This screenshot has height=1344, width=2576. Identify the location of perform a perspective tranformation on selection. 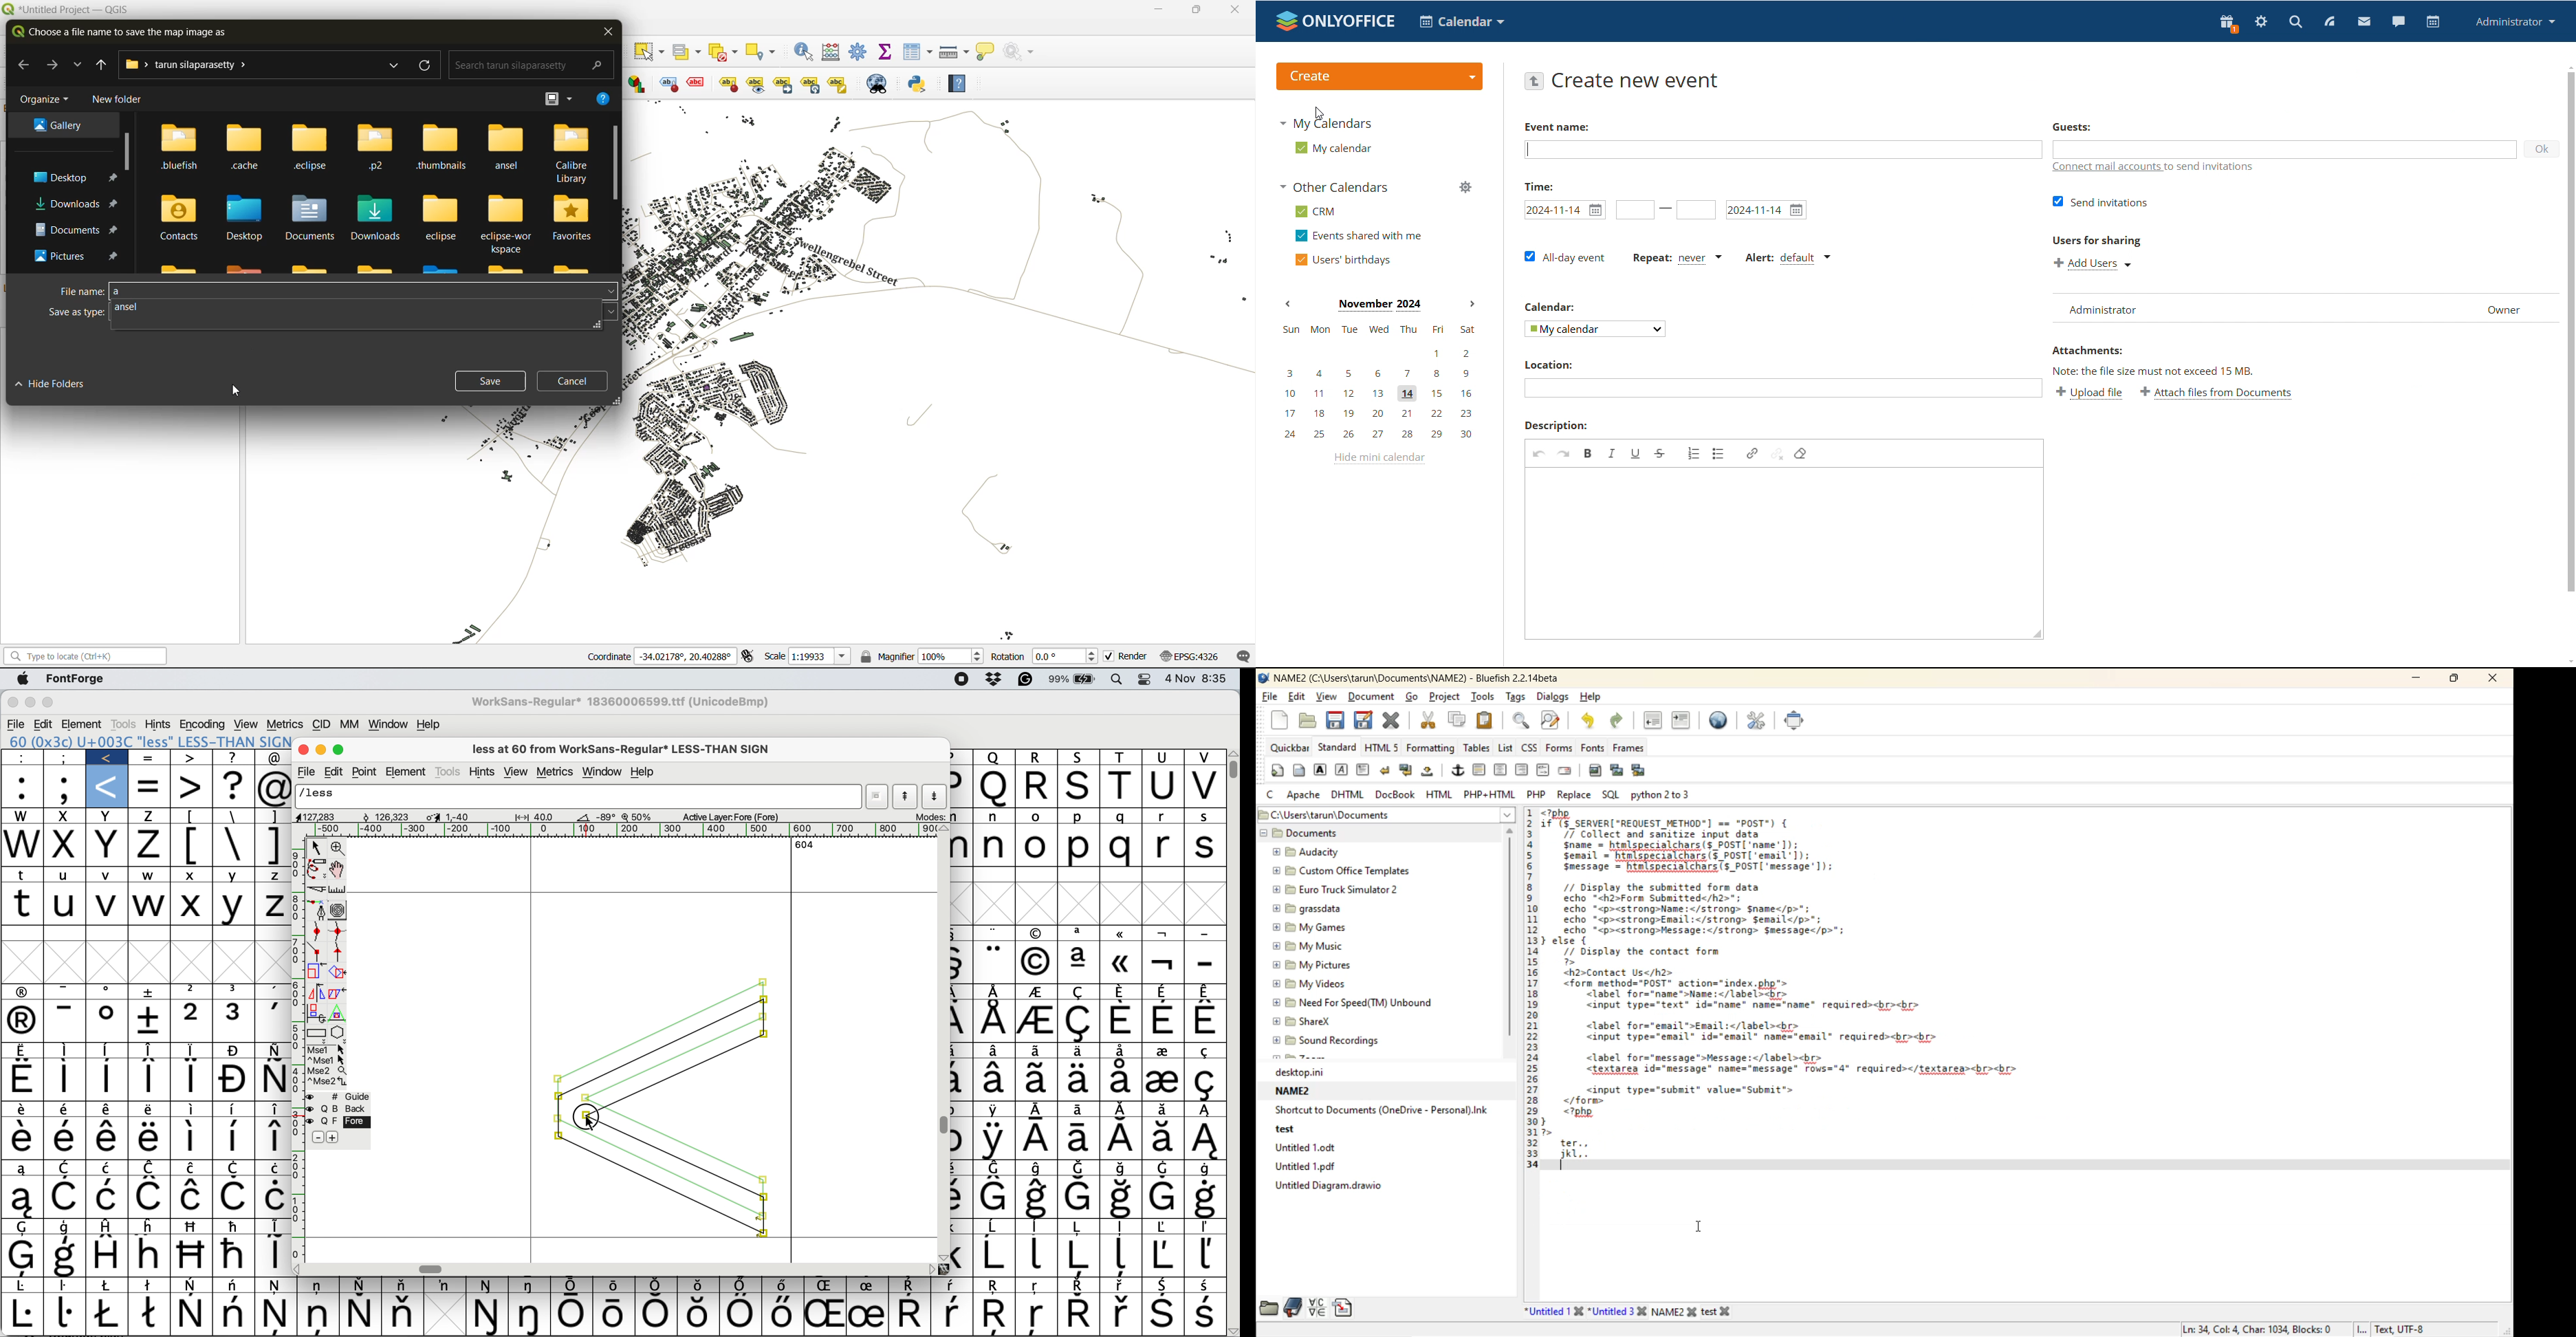
(339, 1011).